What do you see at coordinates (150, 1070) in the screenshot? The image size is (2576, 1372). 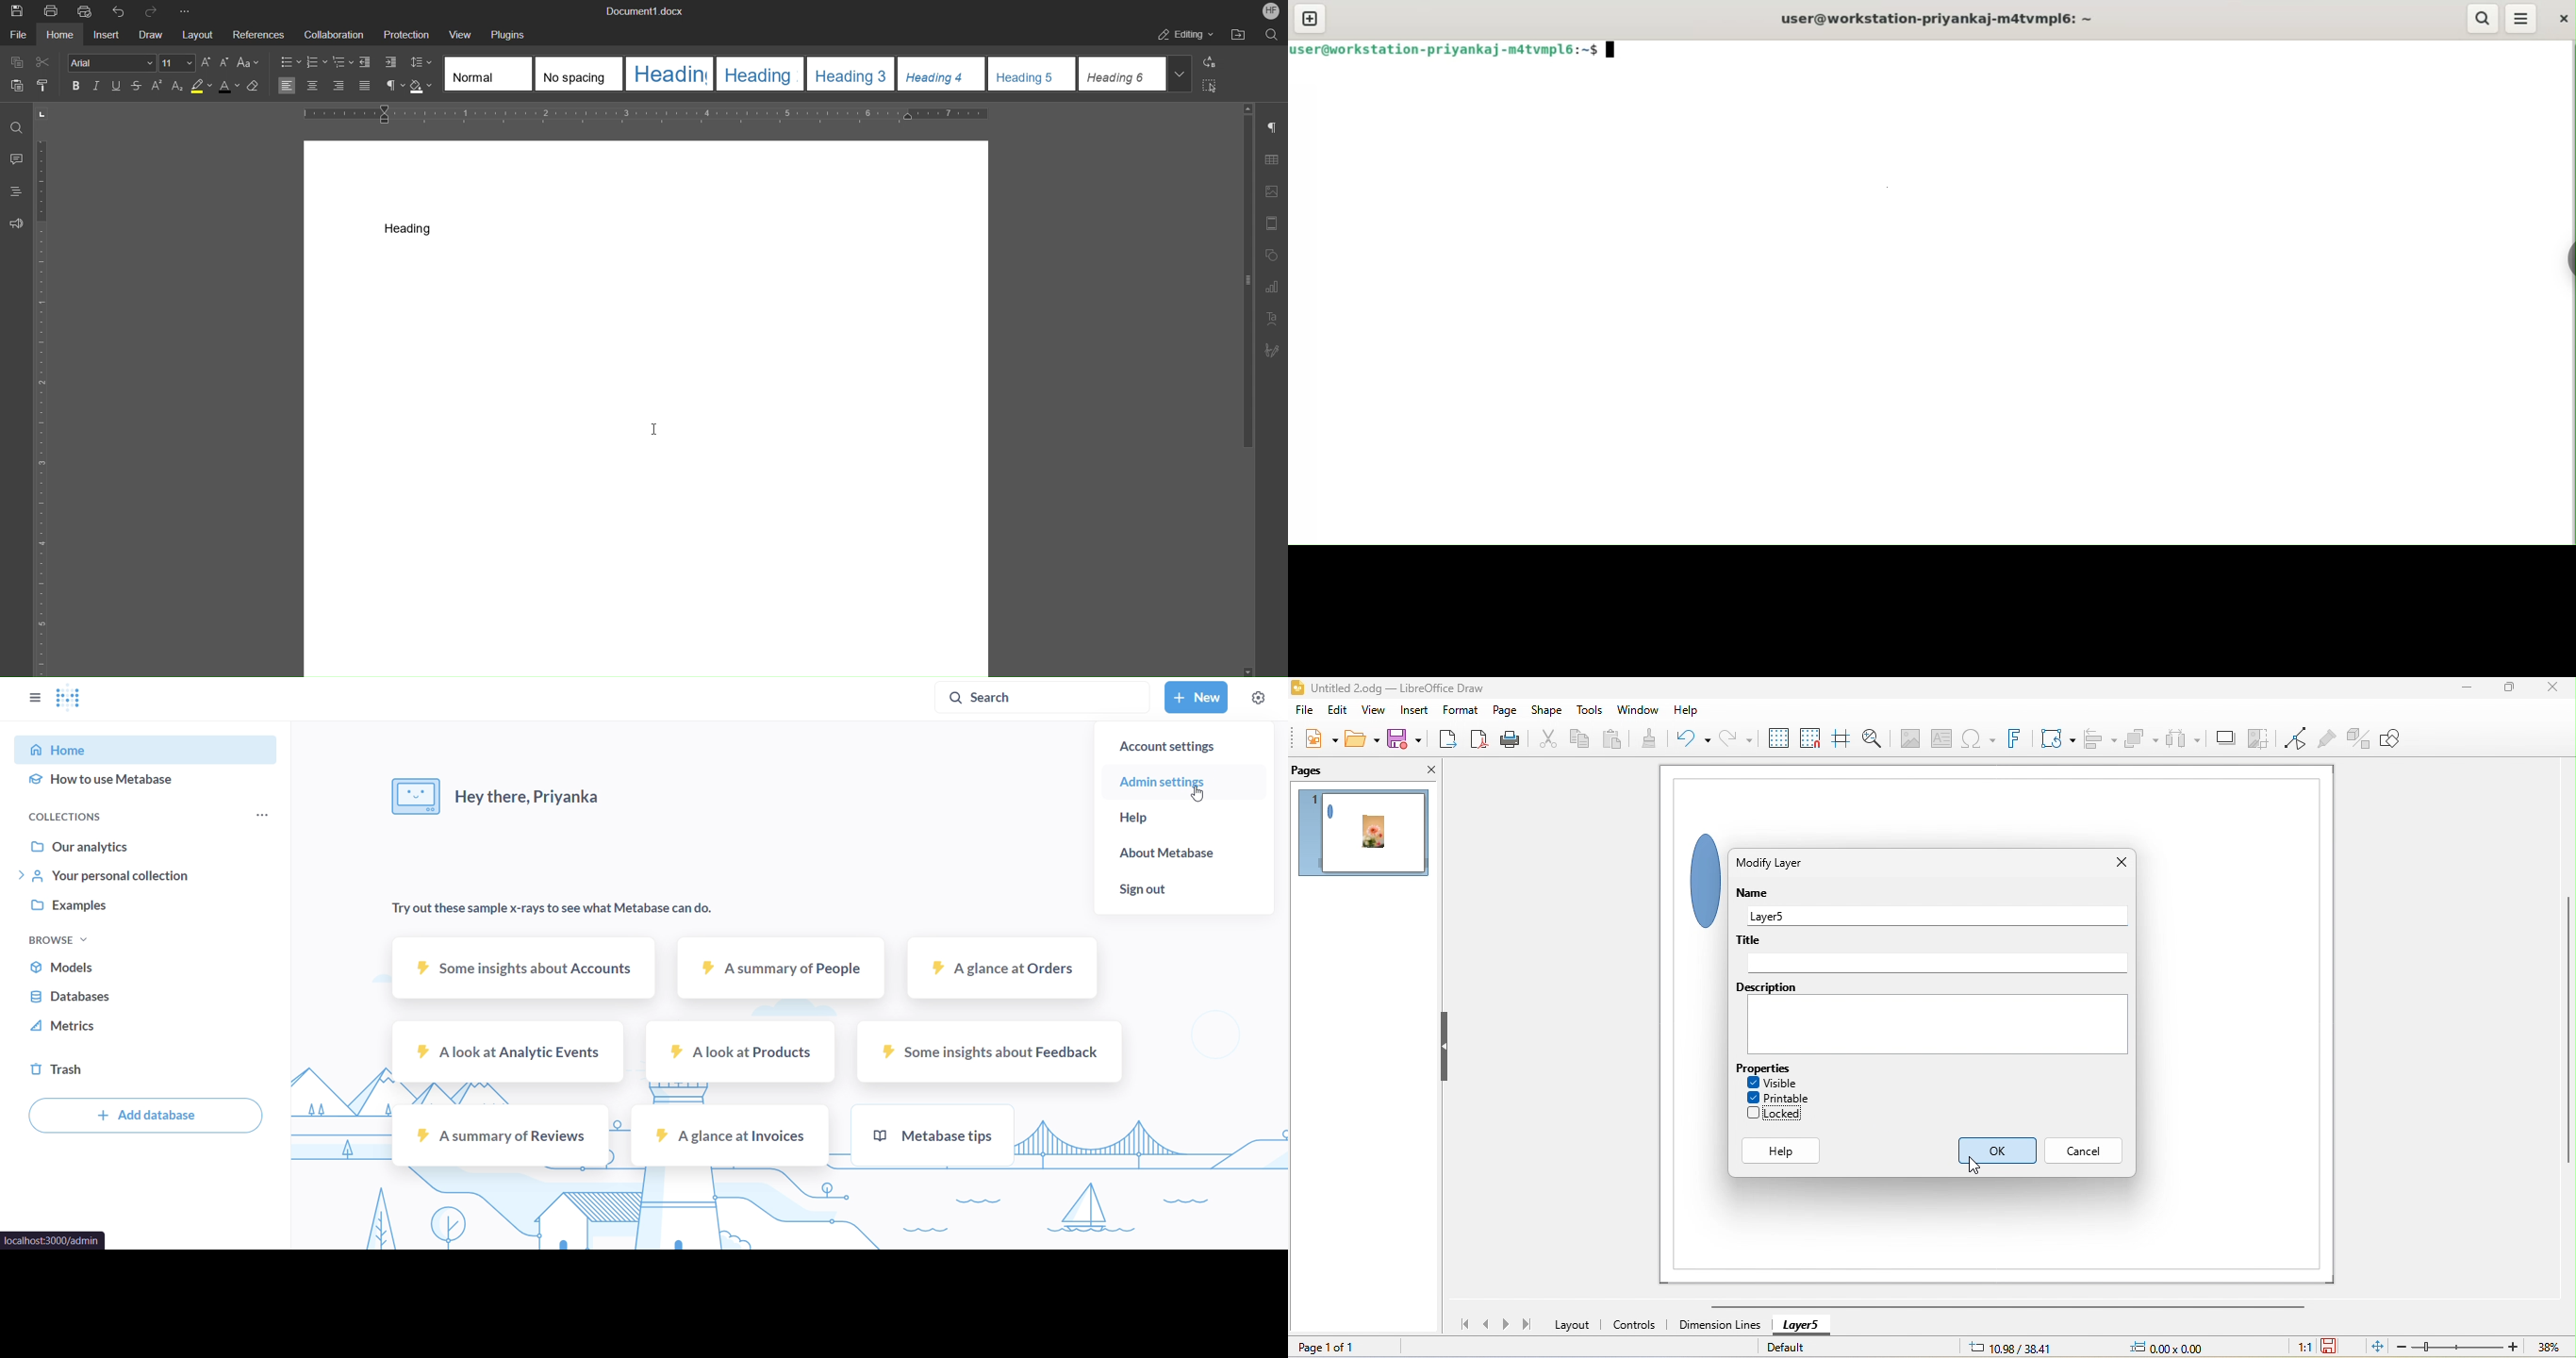 I see `trash` at bounding box center [150, 1070].